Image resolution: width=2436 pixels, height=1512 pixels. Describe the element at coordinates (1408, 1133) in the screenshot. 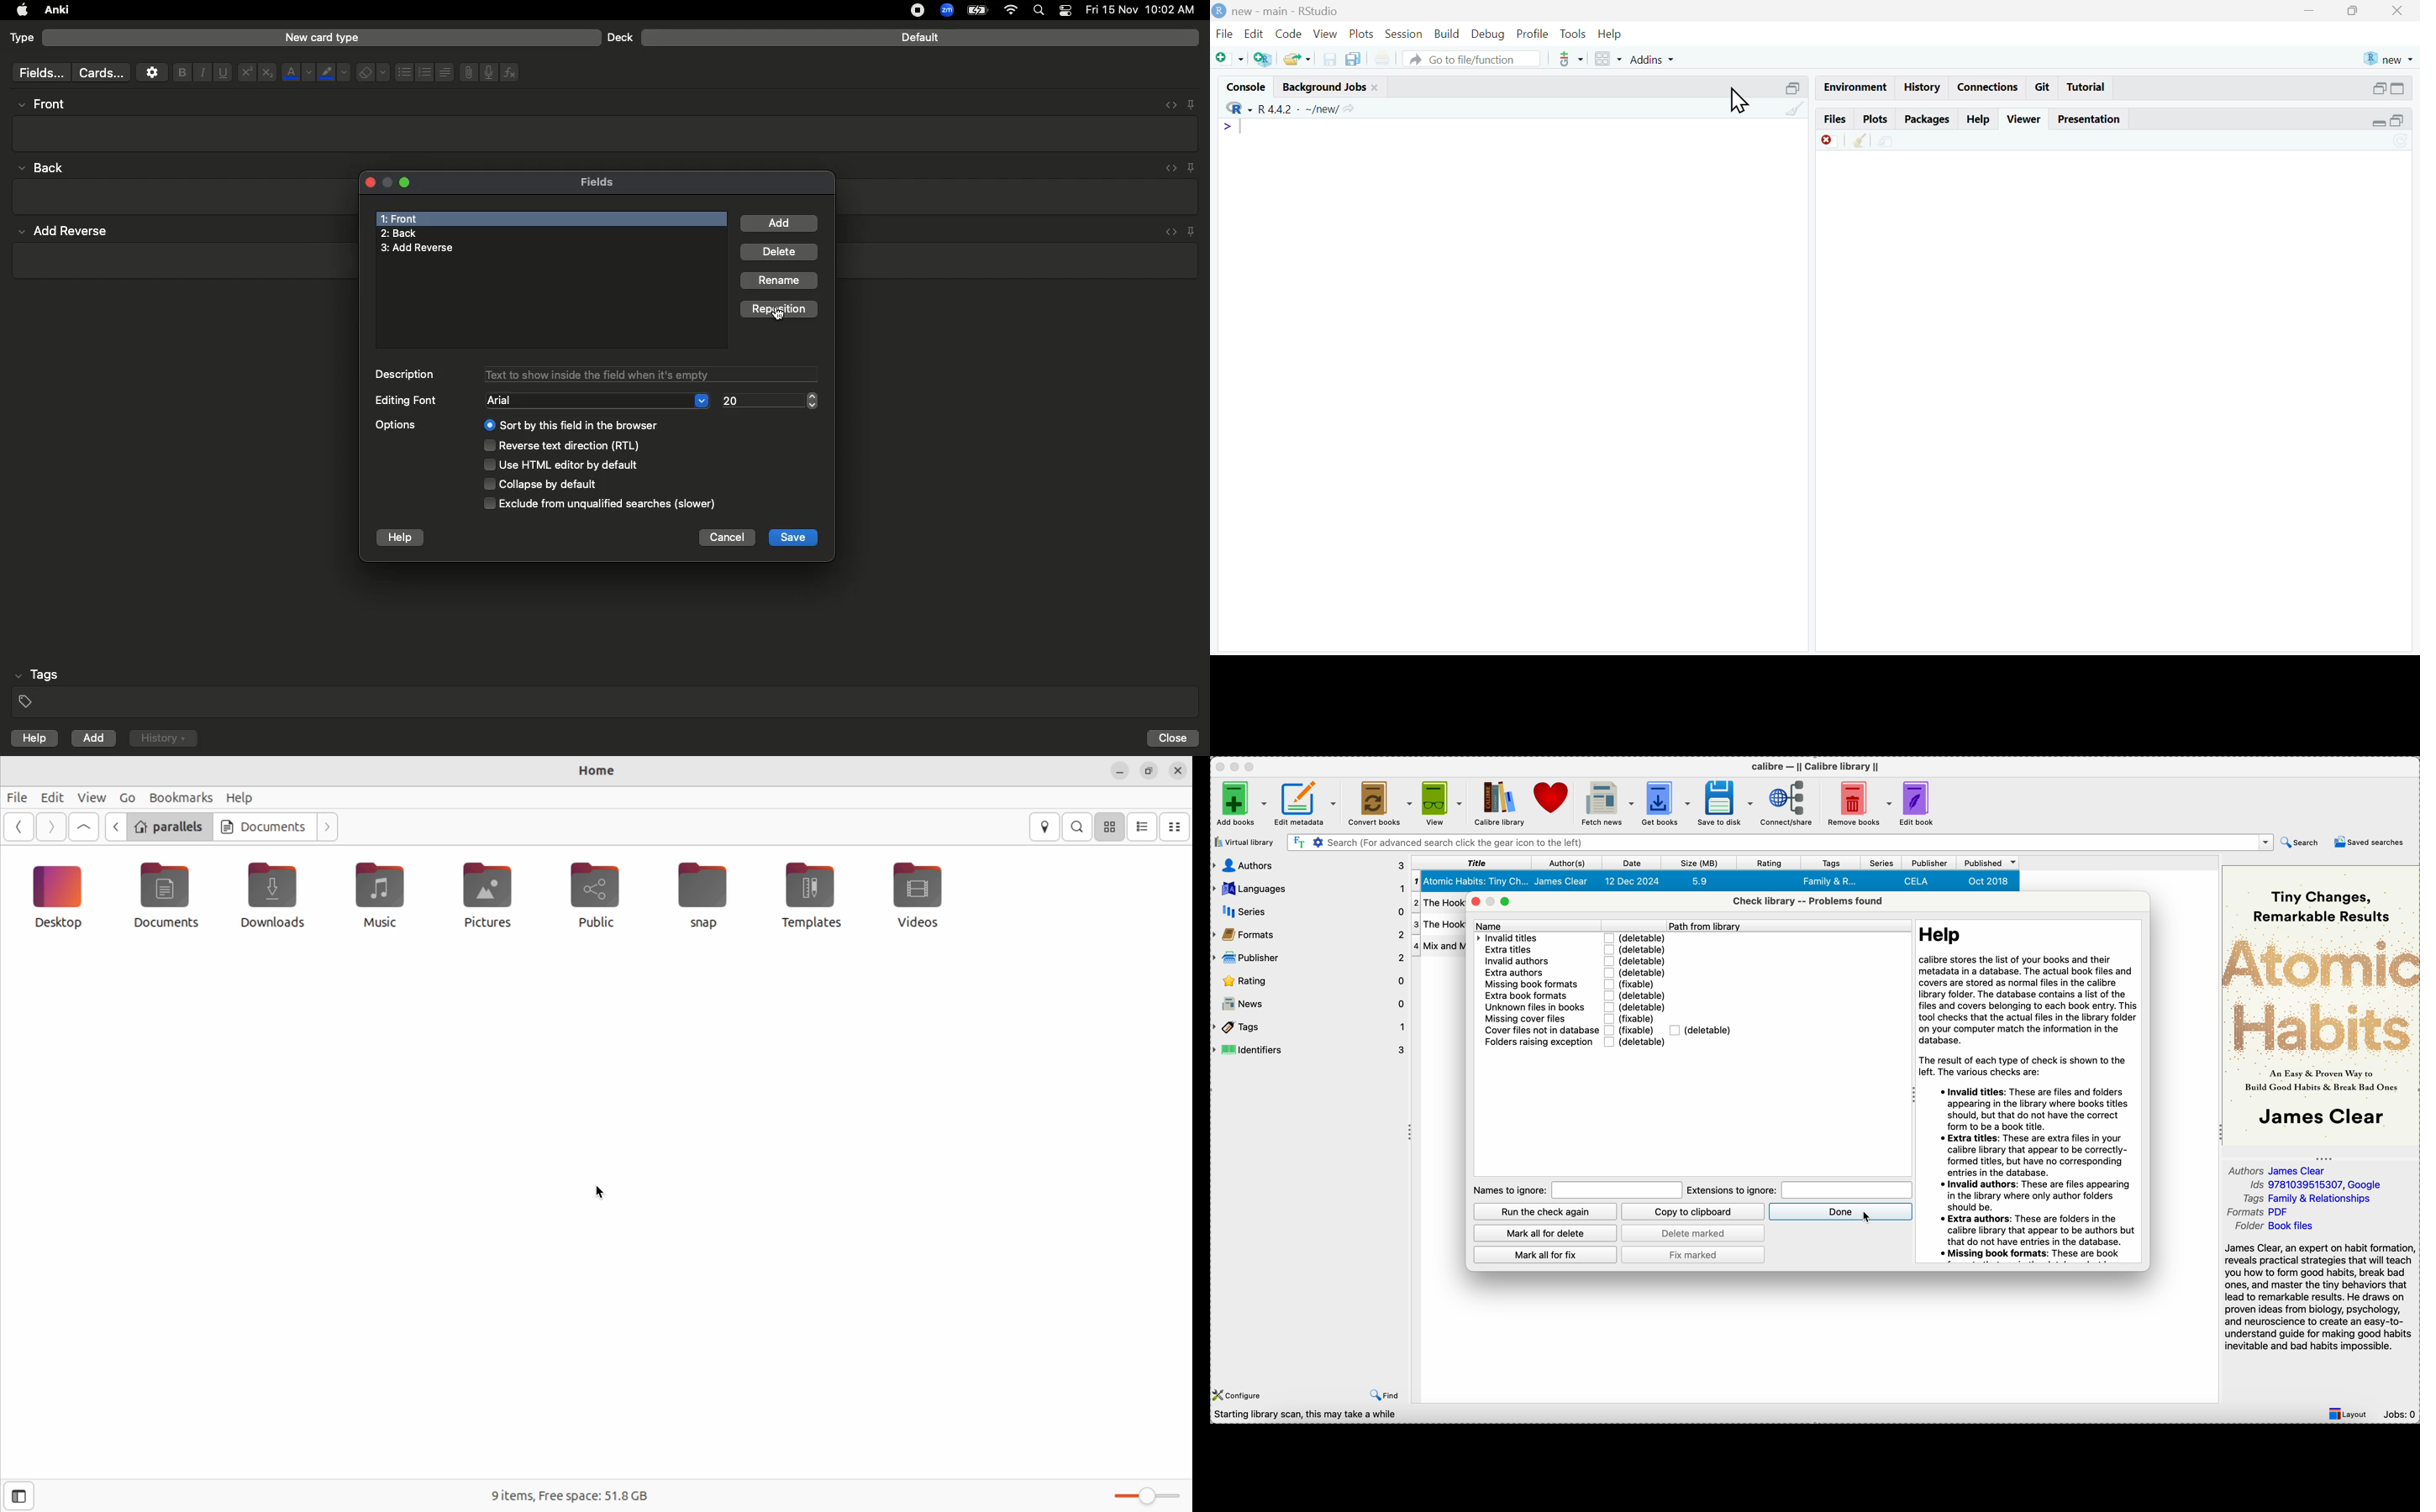

I see `hide` at that location.